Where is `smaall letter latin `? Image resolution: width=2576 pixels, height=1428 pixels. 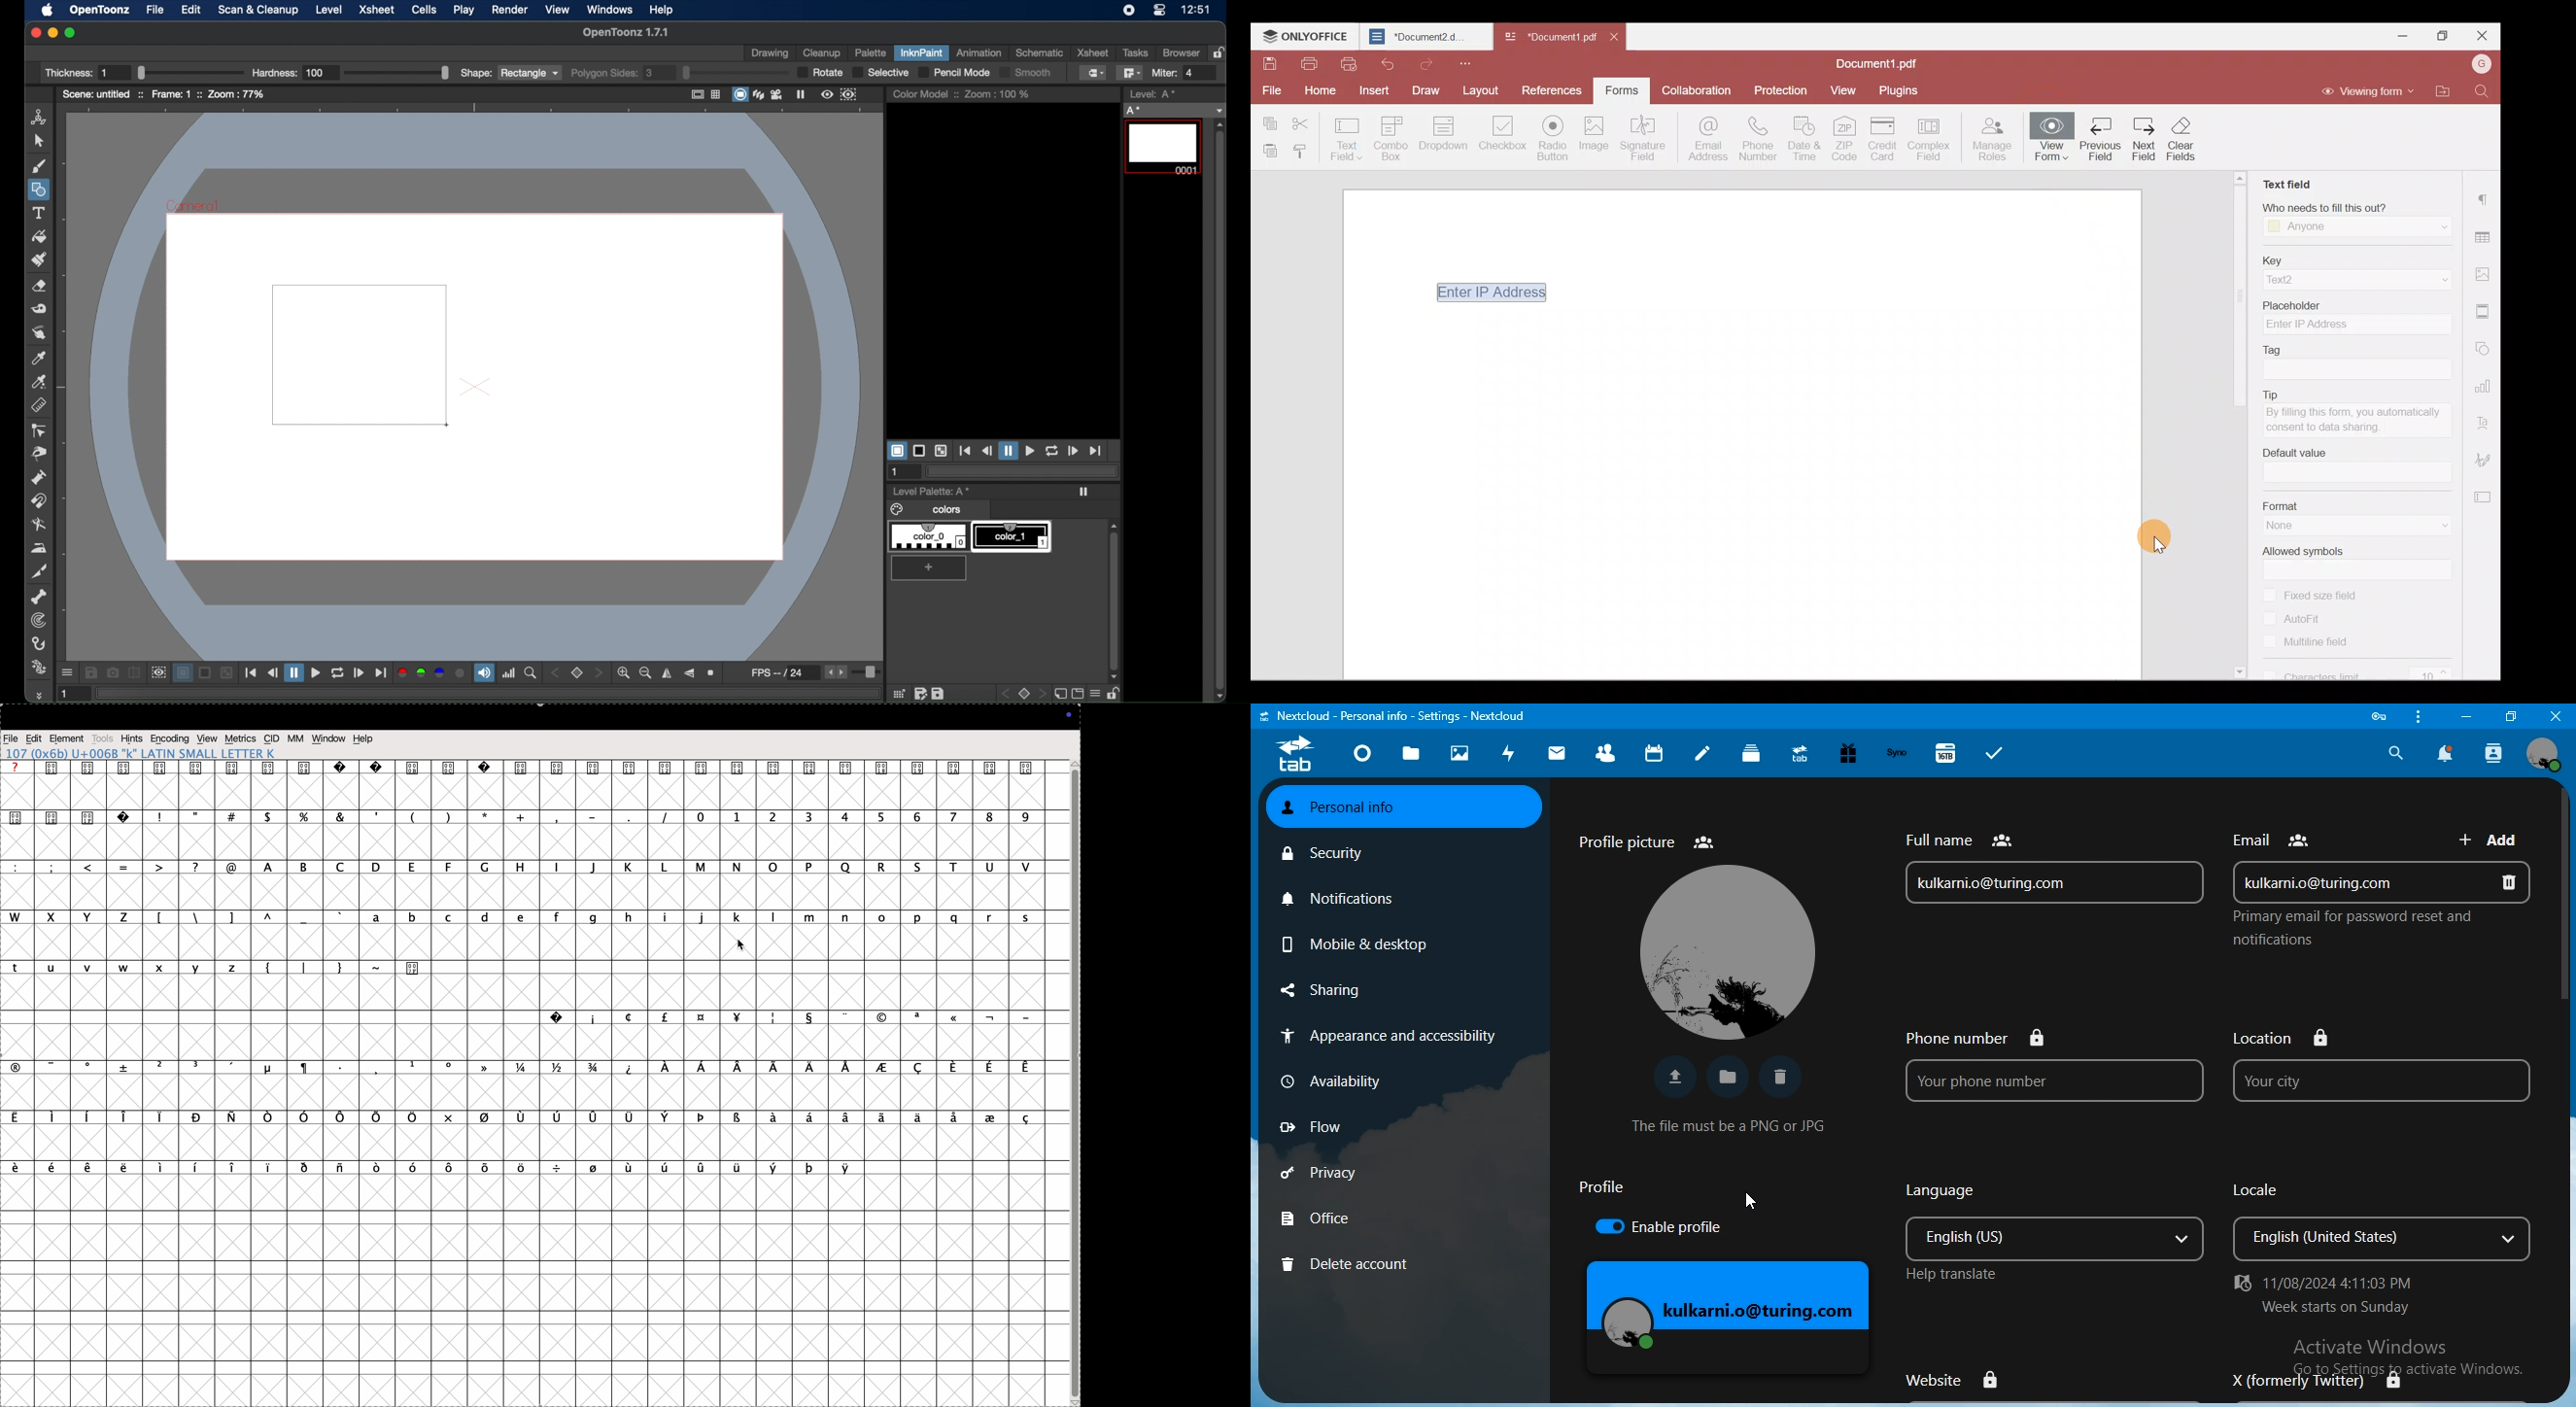 smaall letter latin  is located at coordinates (148, 754).